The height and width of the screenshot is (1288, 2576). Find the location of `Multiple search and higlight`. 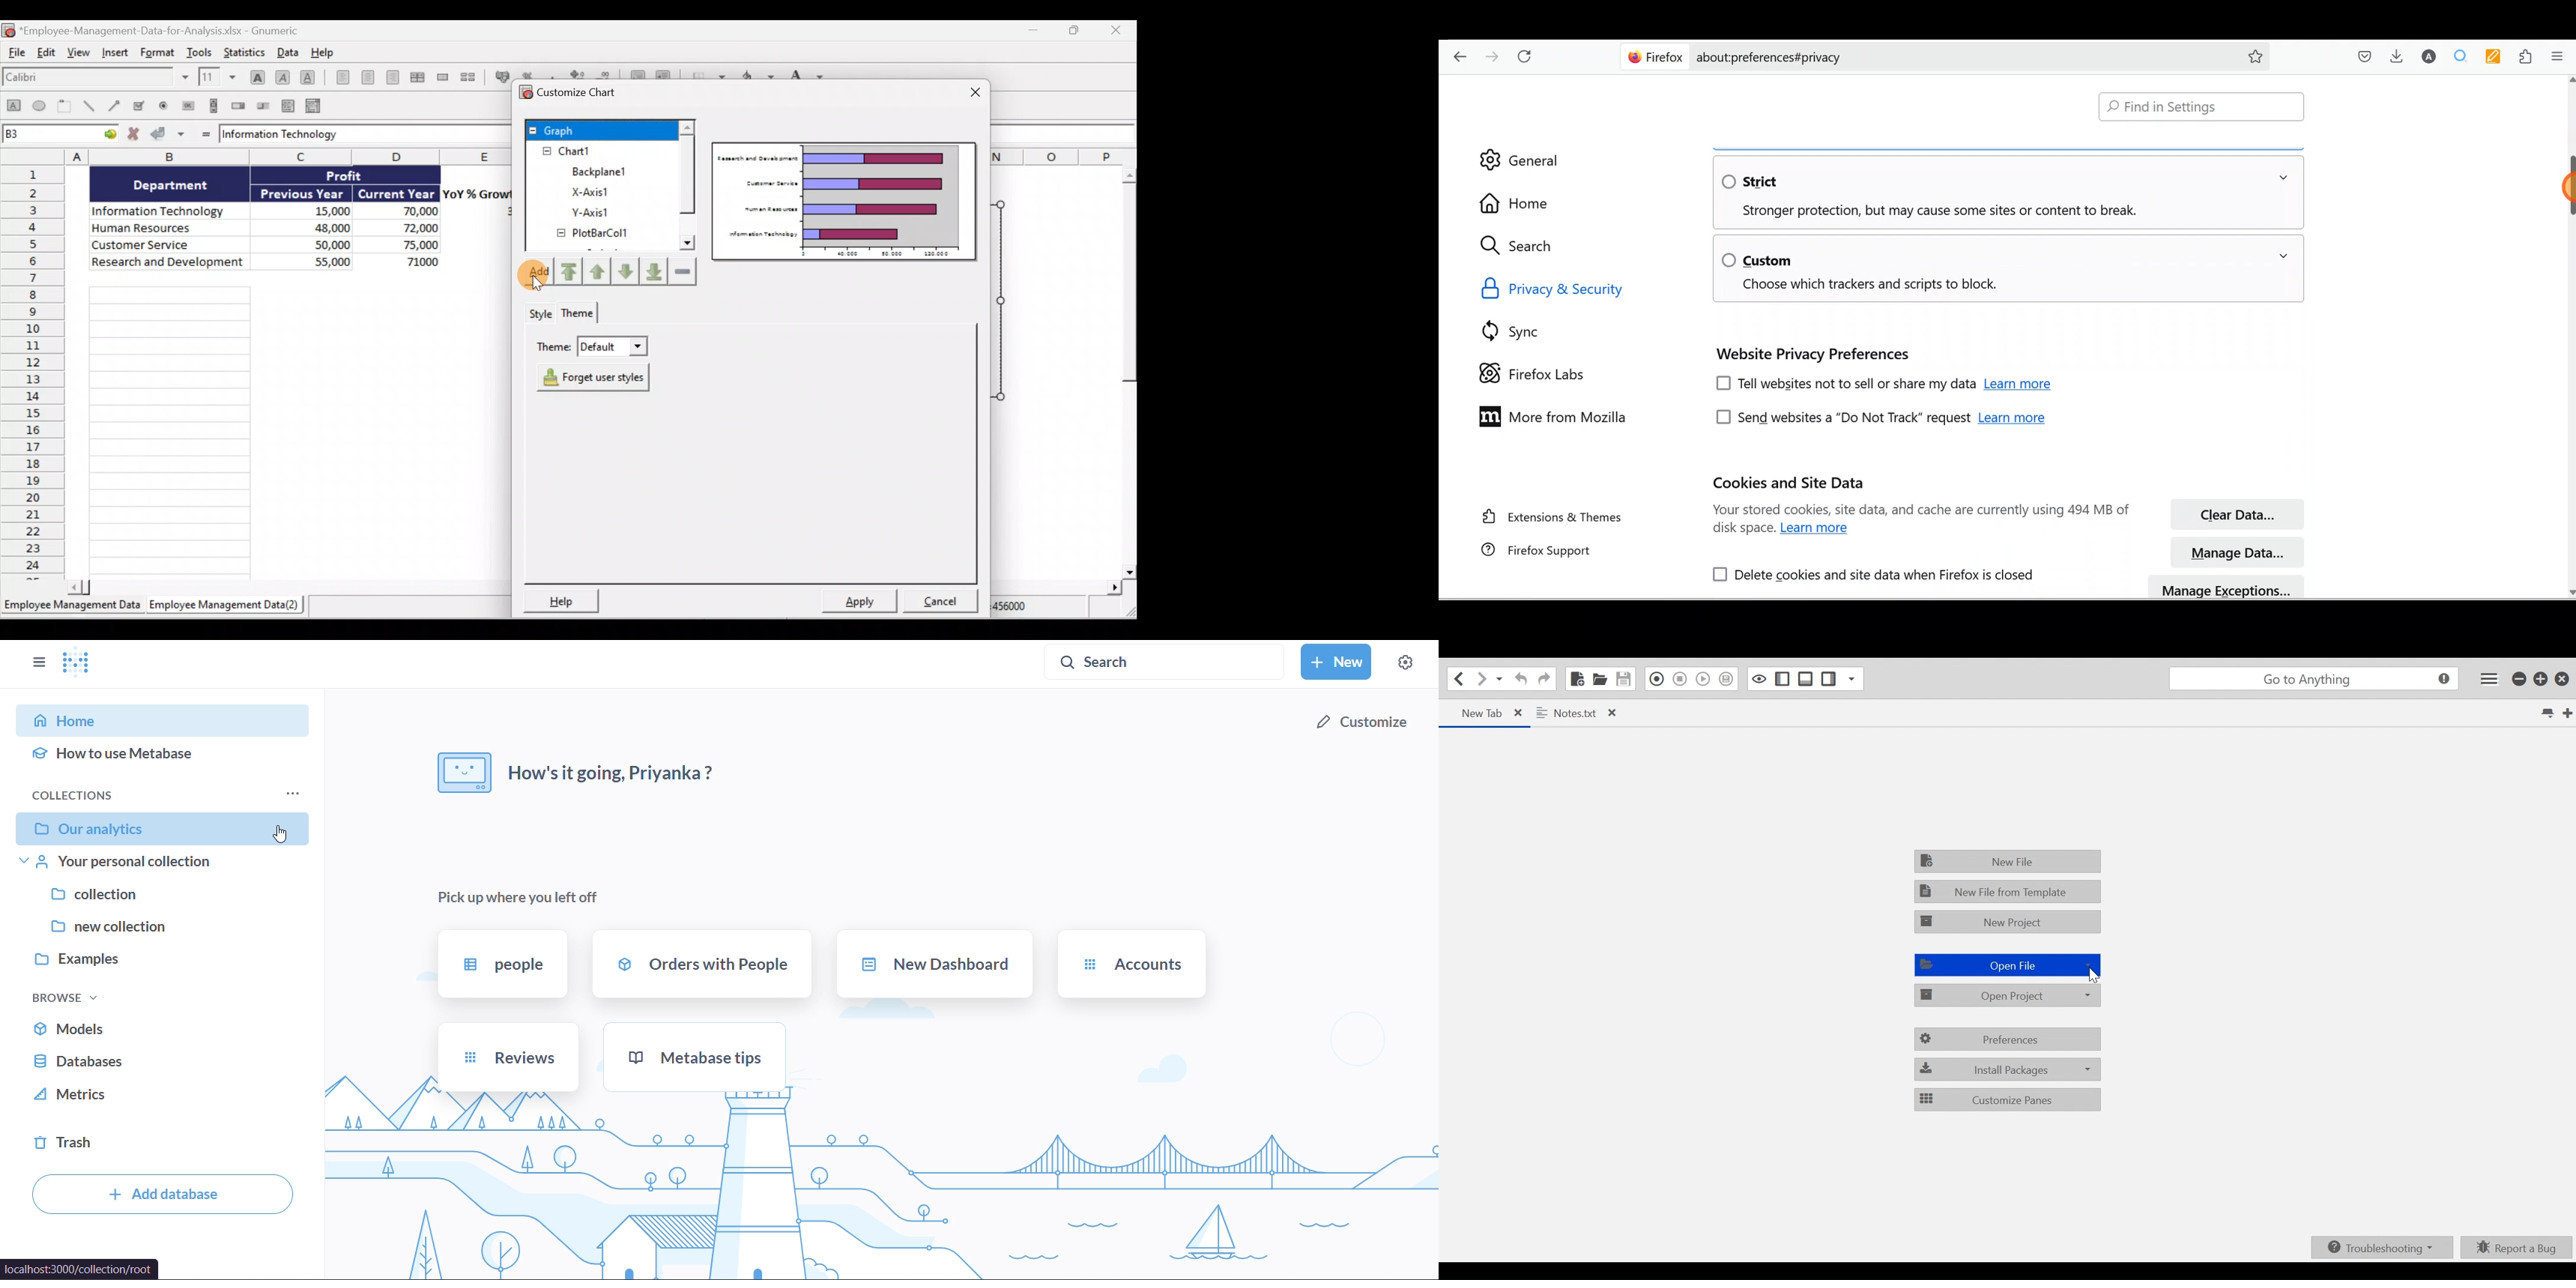

Multiple search and higlight is located at coordinates (2462, 56).